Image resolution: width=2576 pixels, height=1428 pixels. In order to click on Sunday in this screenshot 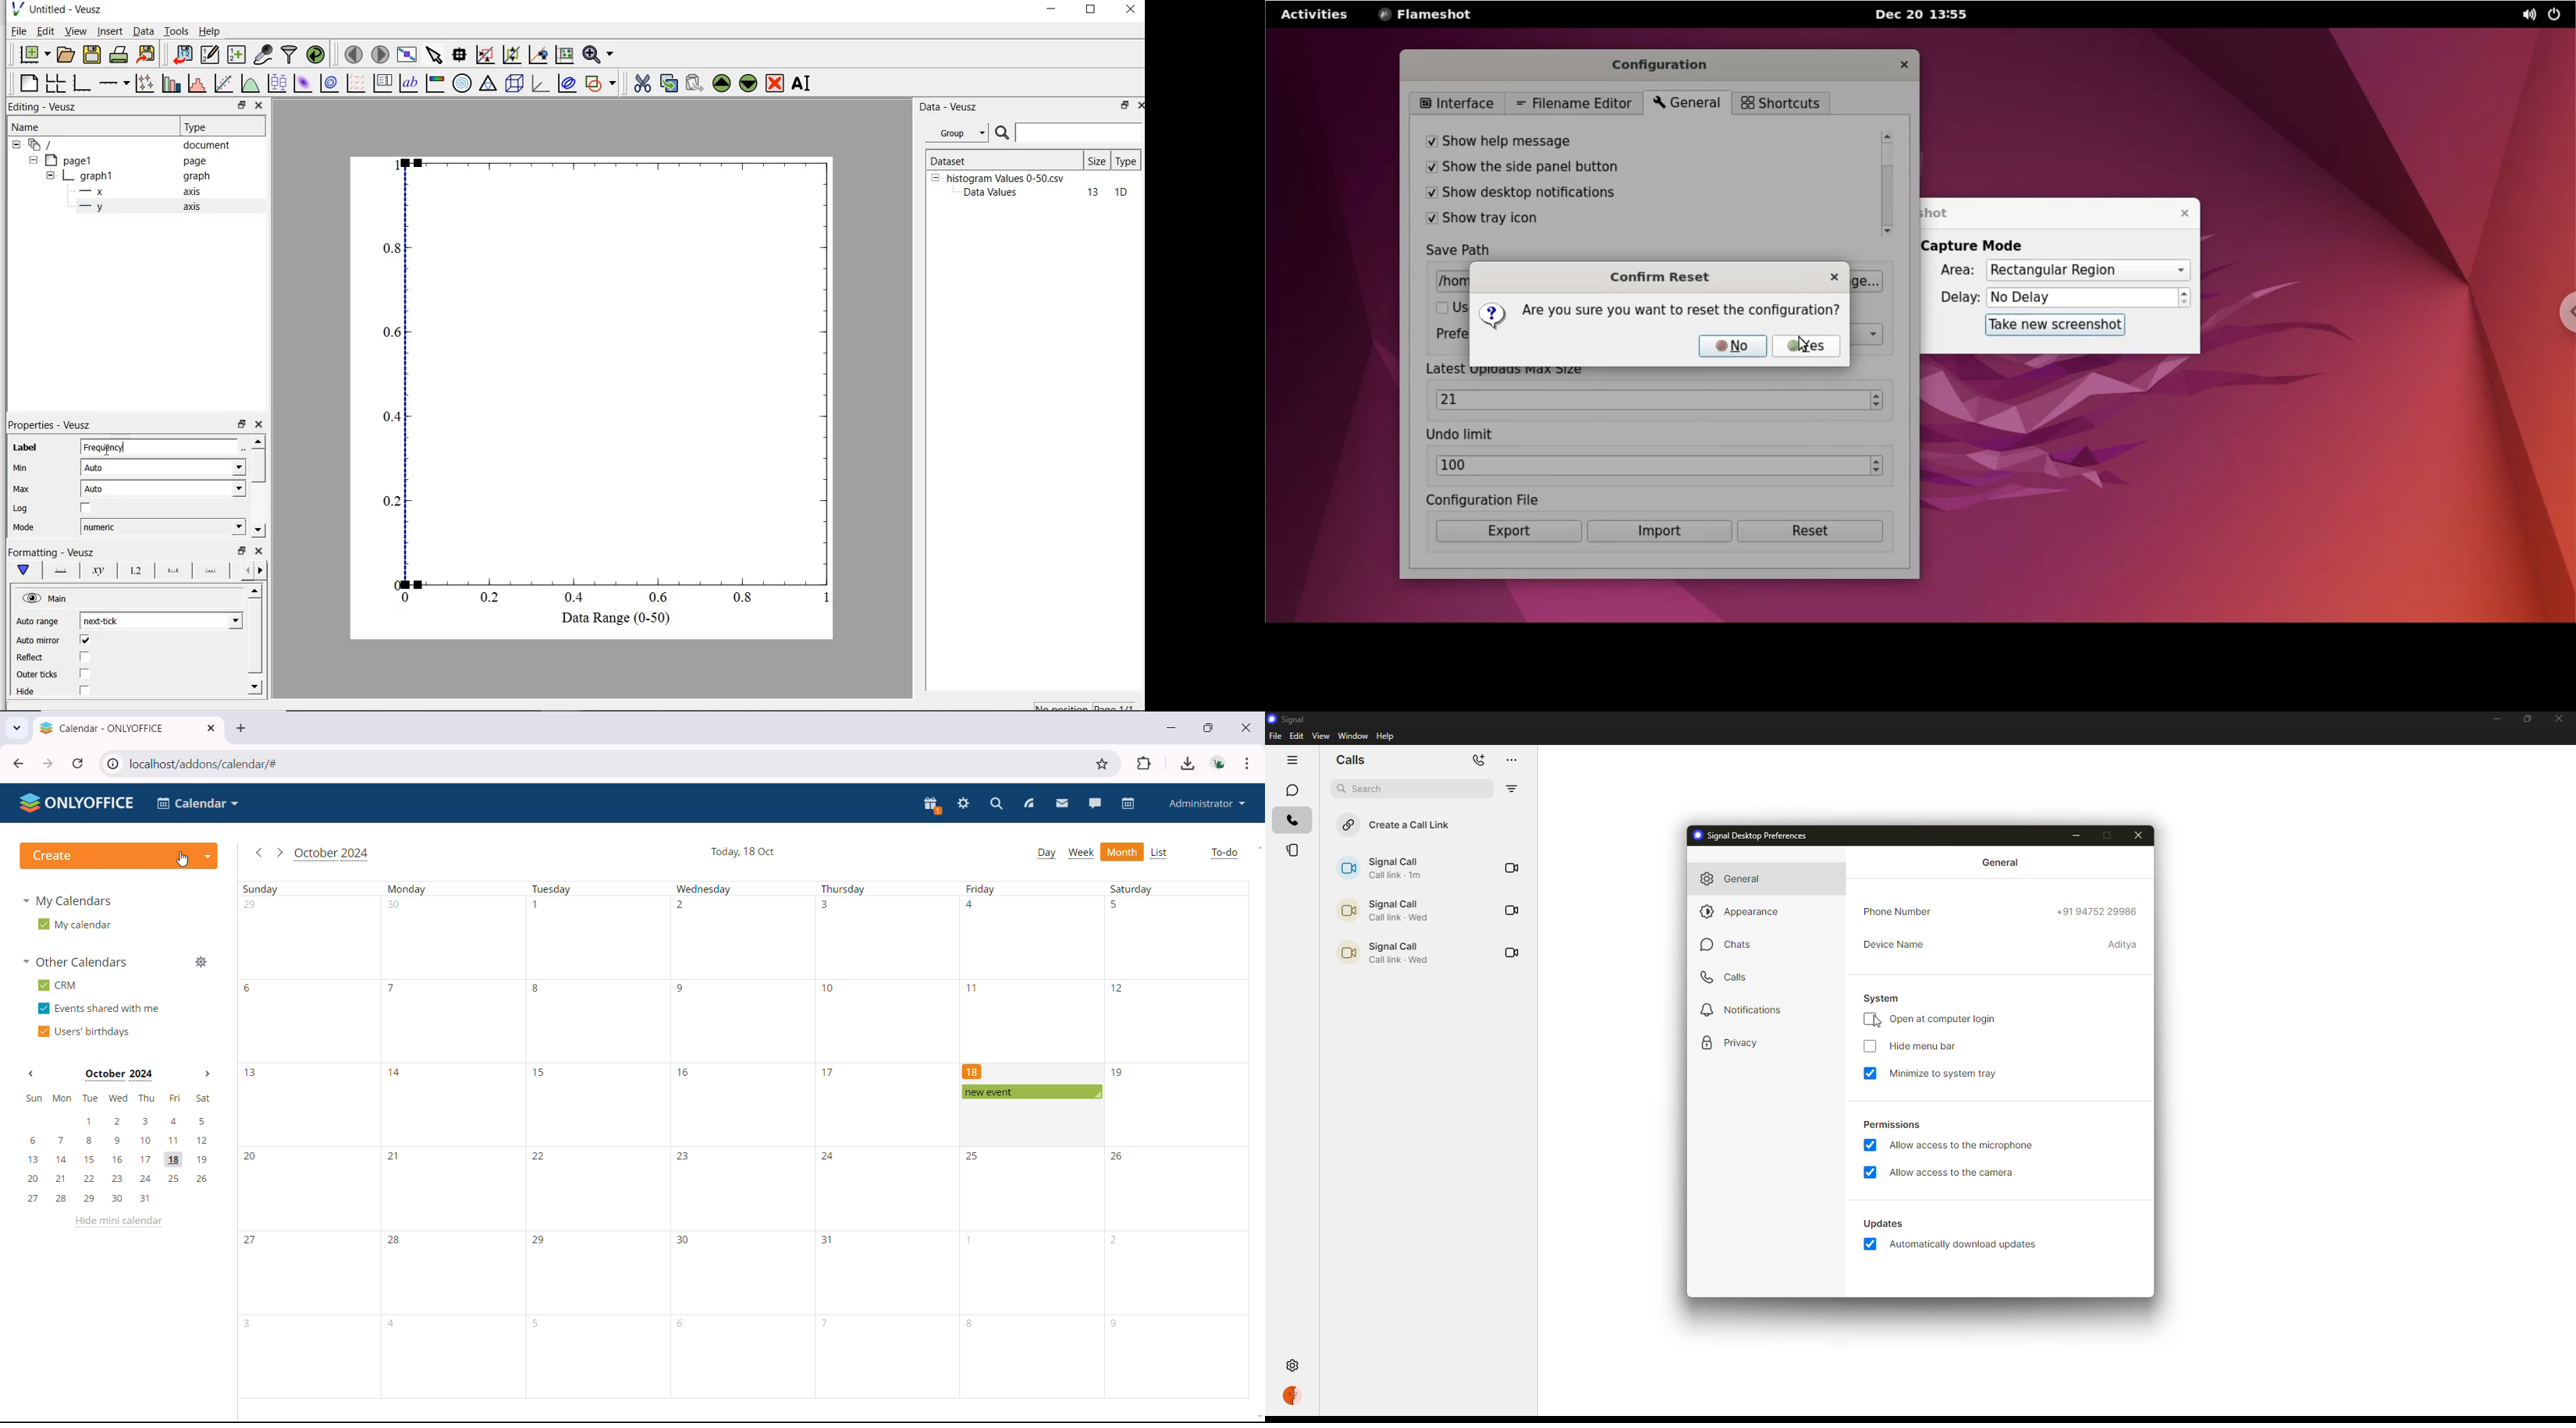, I will do `click(263, 889)`.